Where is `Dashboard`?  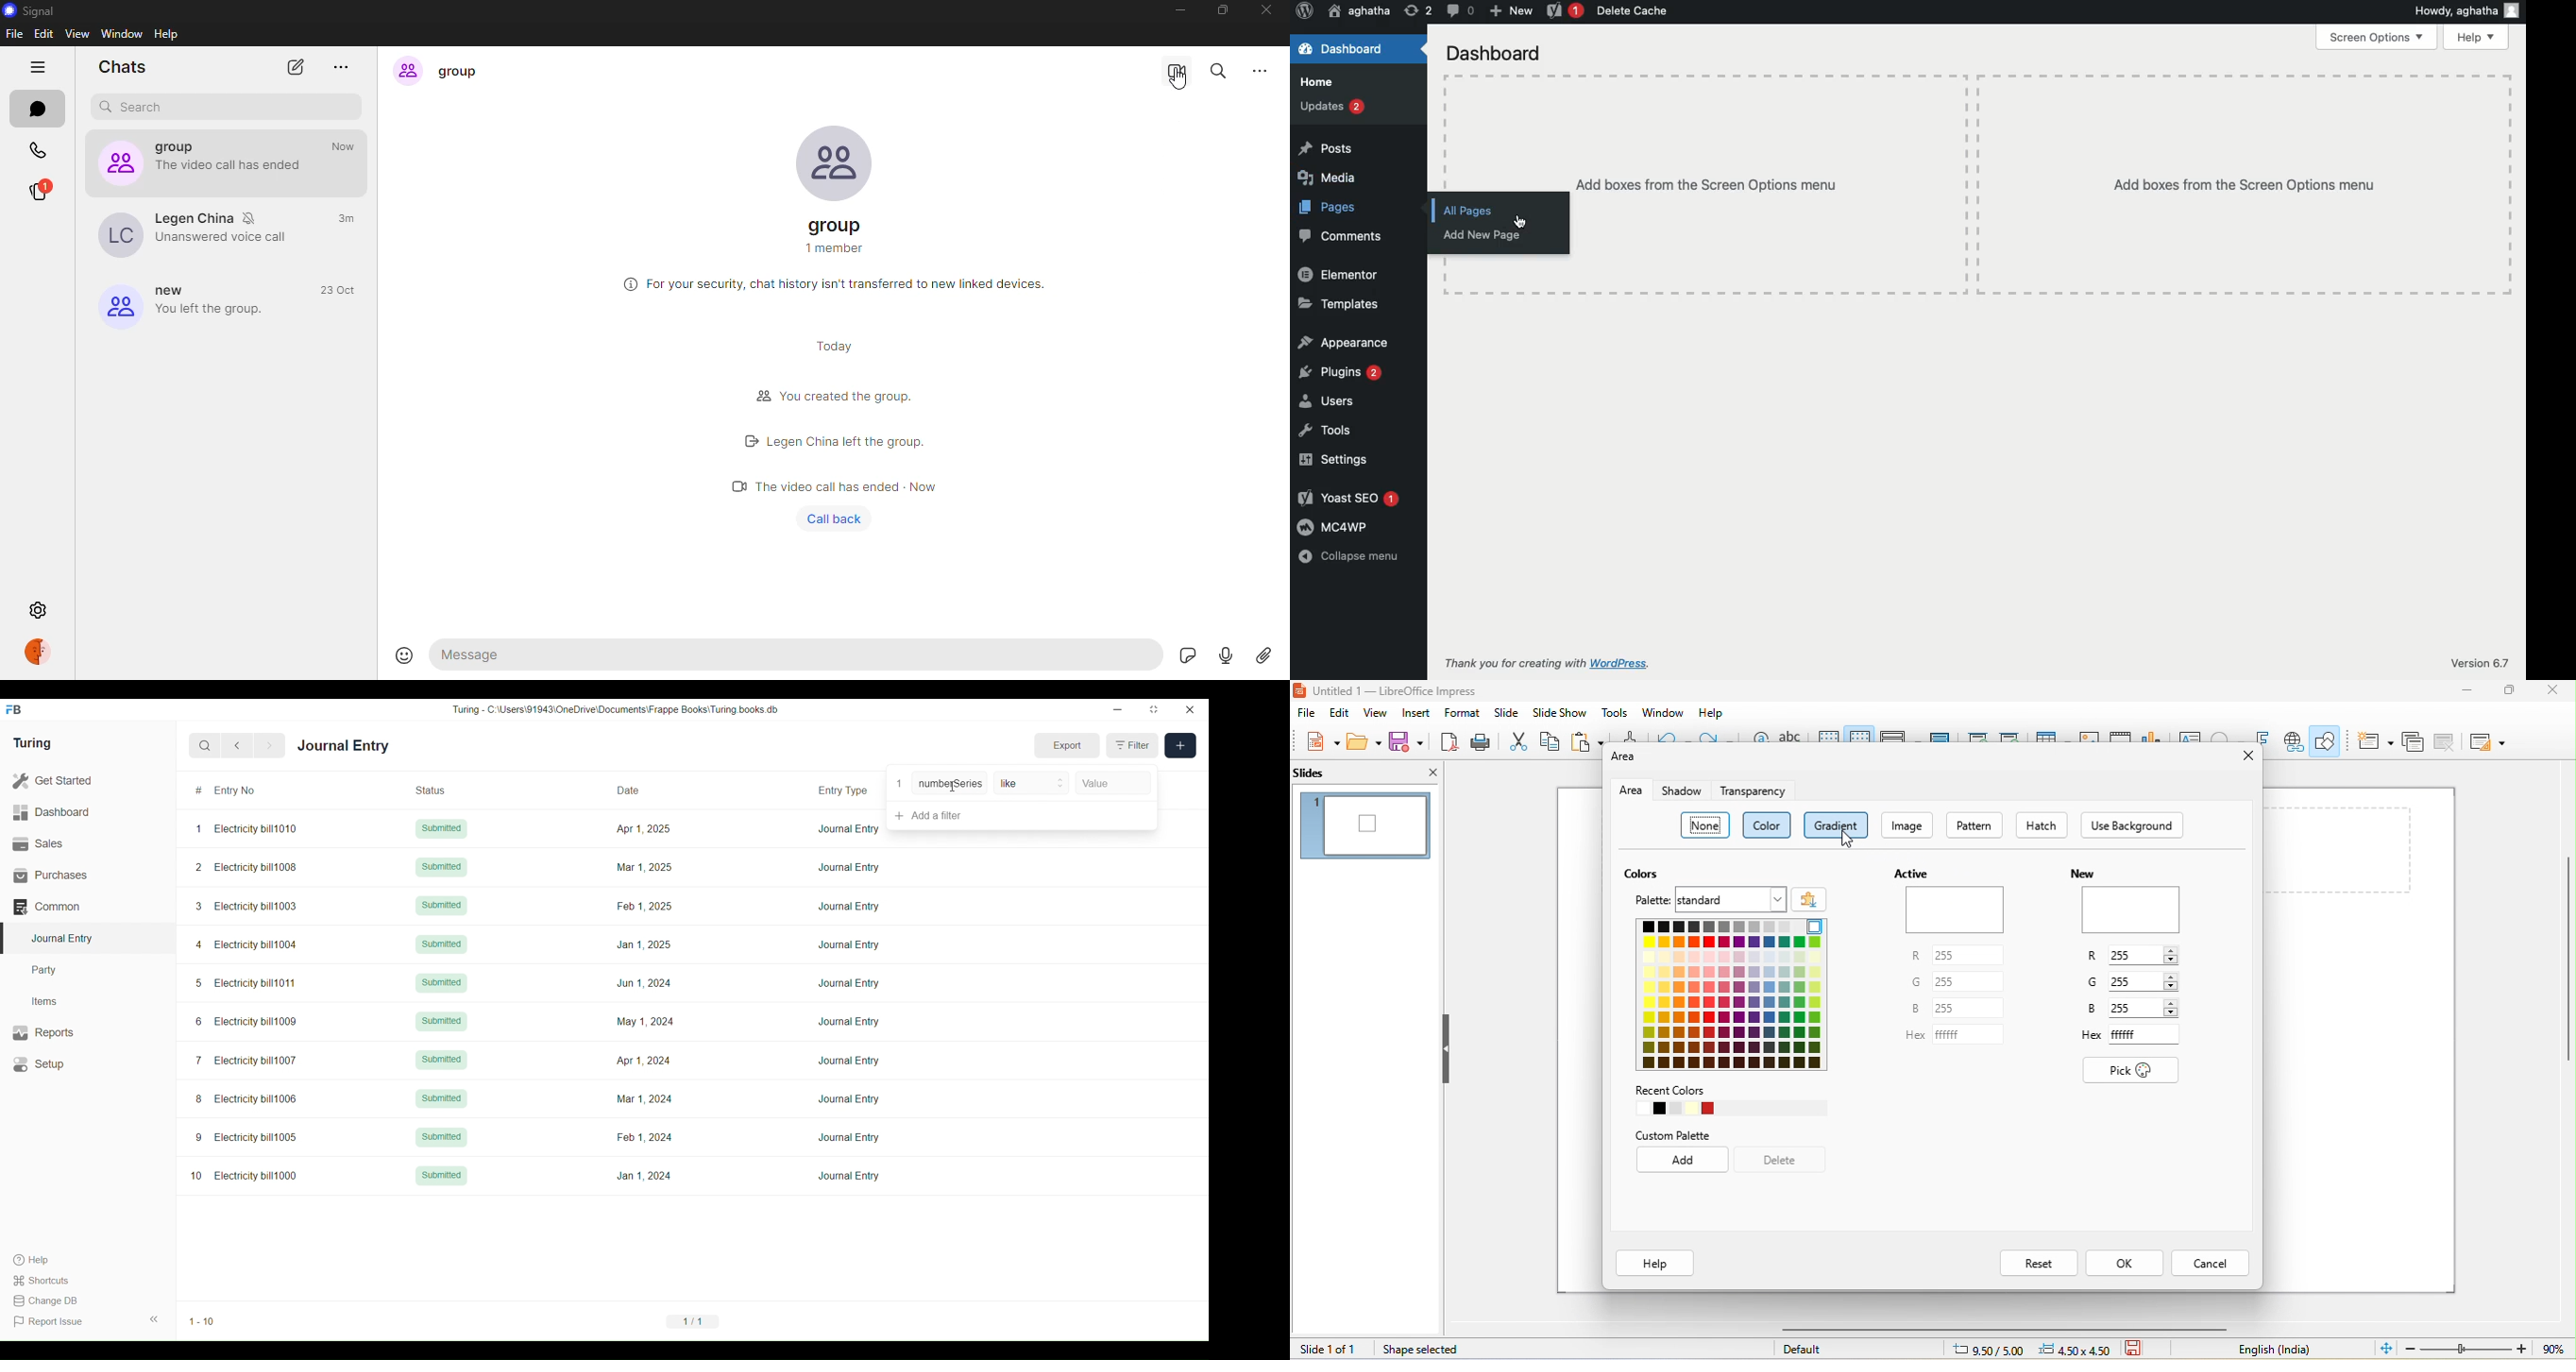
Dashboard is located at coordinates (88, 812).